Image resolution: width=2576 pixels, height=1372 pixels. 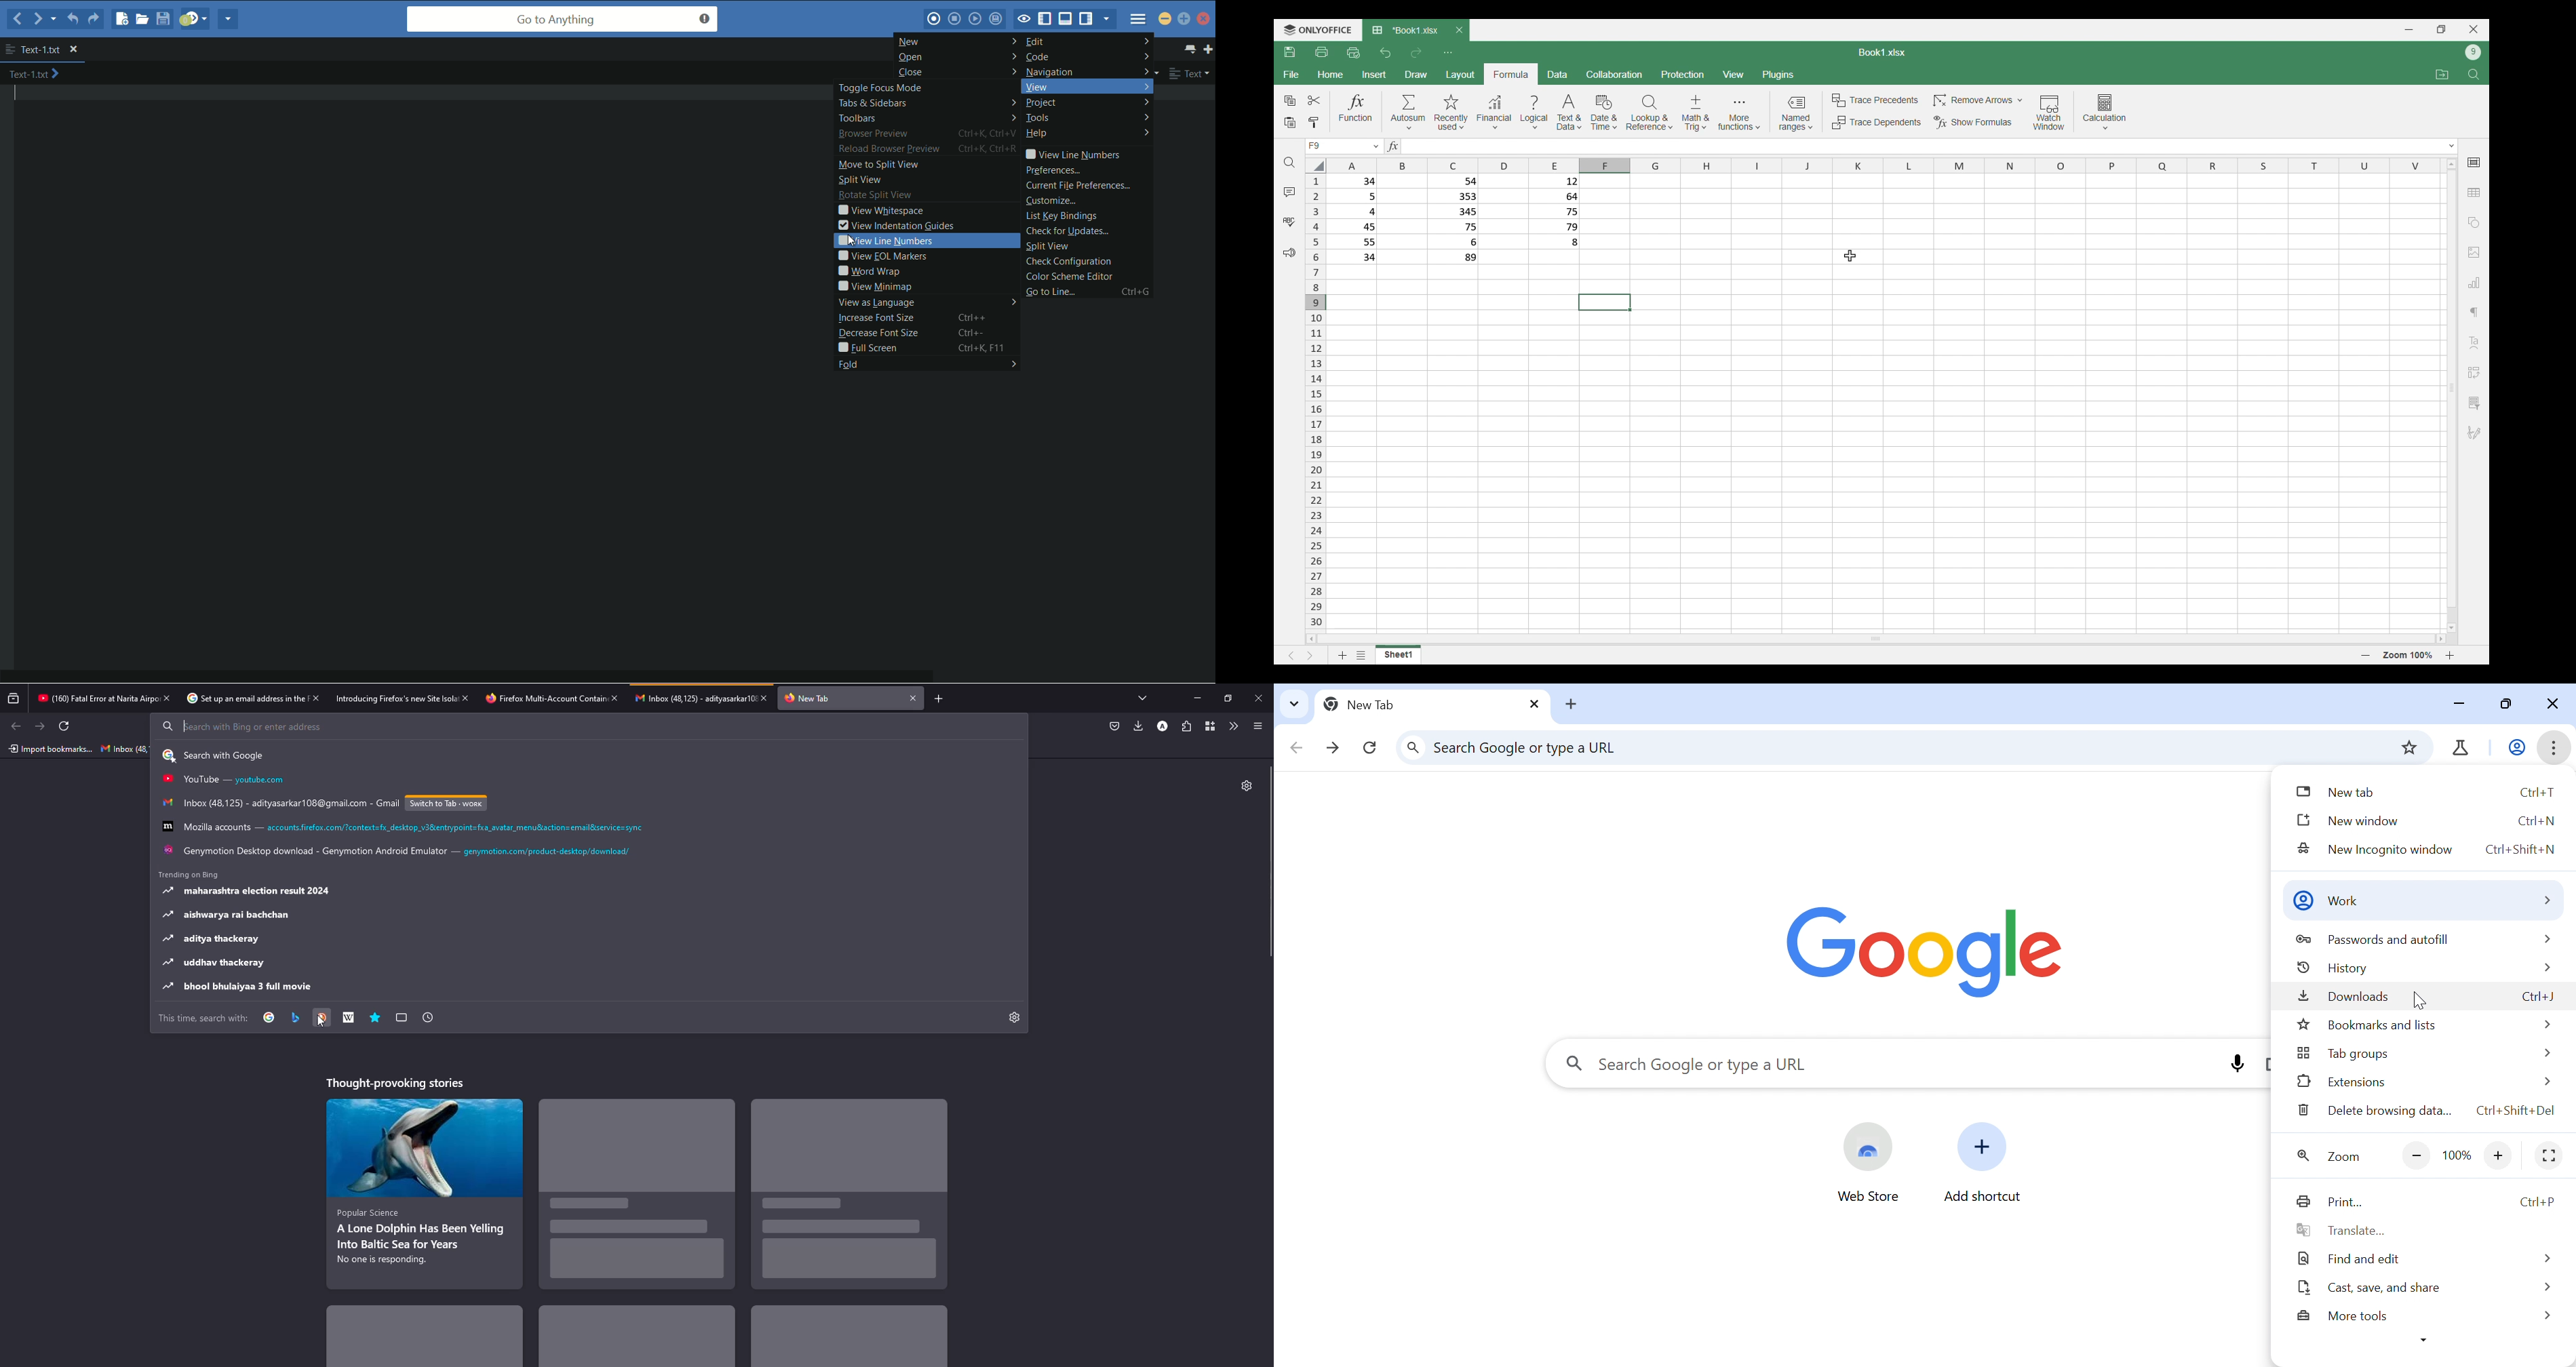 What do you see at coordinates (1247, 786) in the screenshot?
I see `settings` at bounding box center [1247, 786].